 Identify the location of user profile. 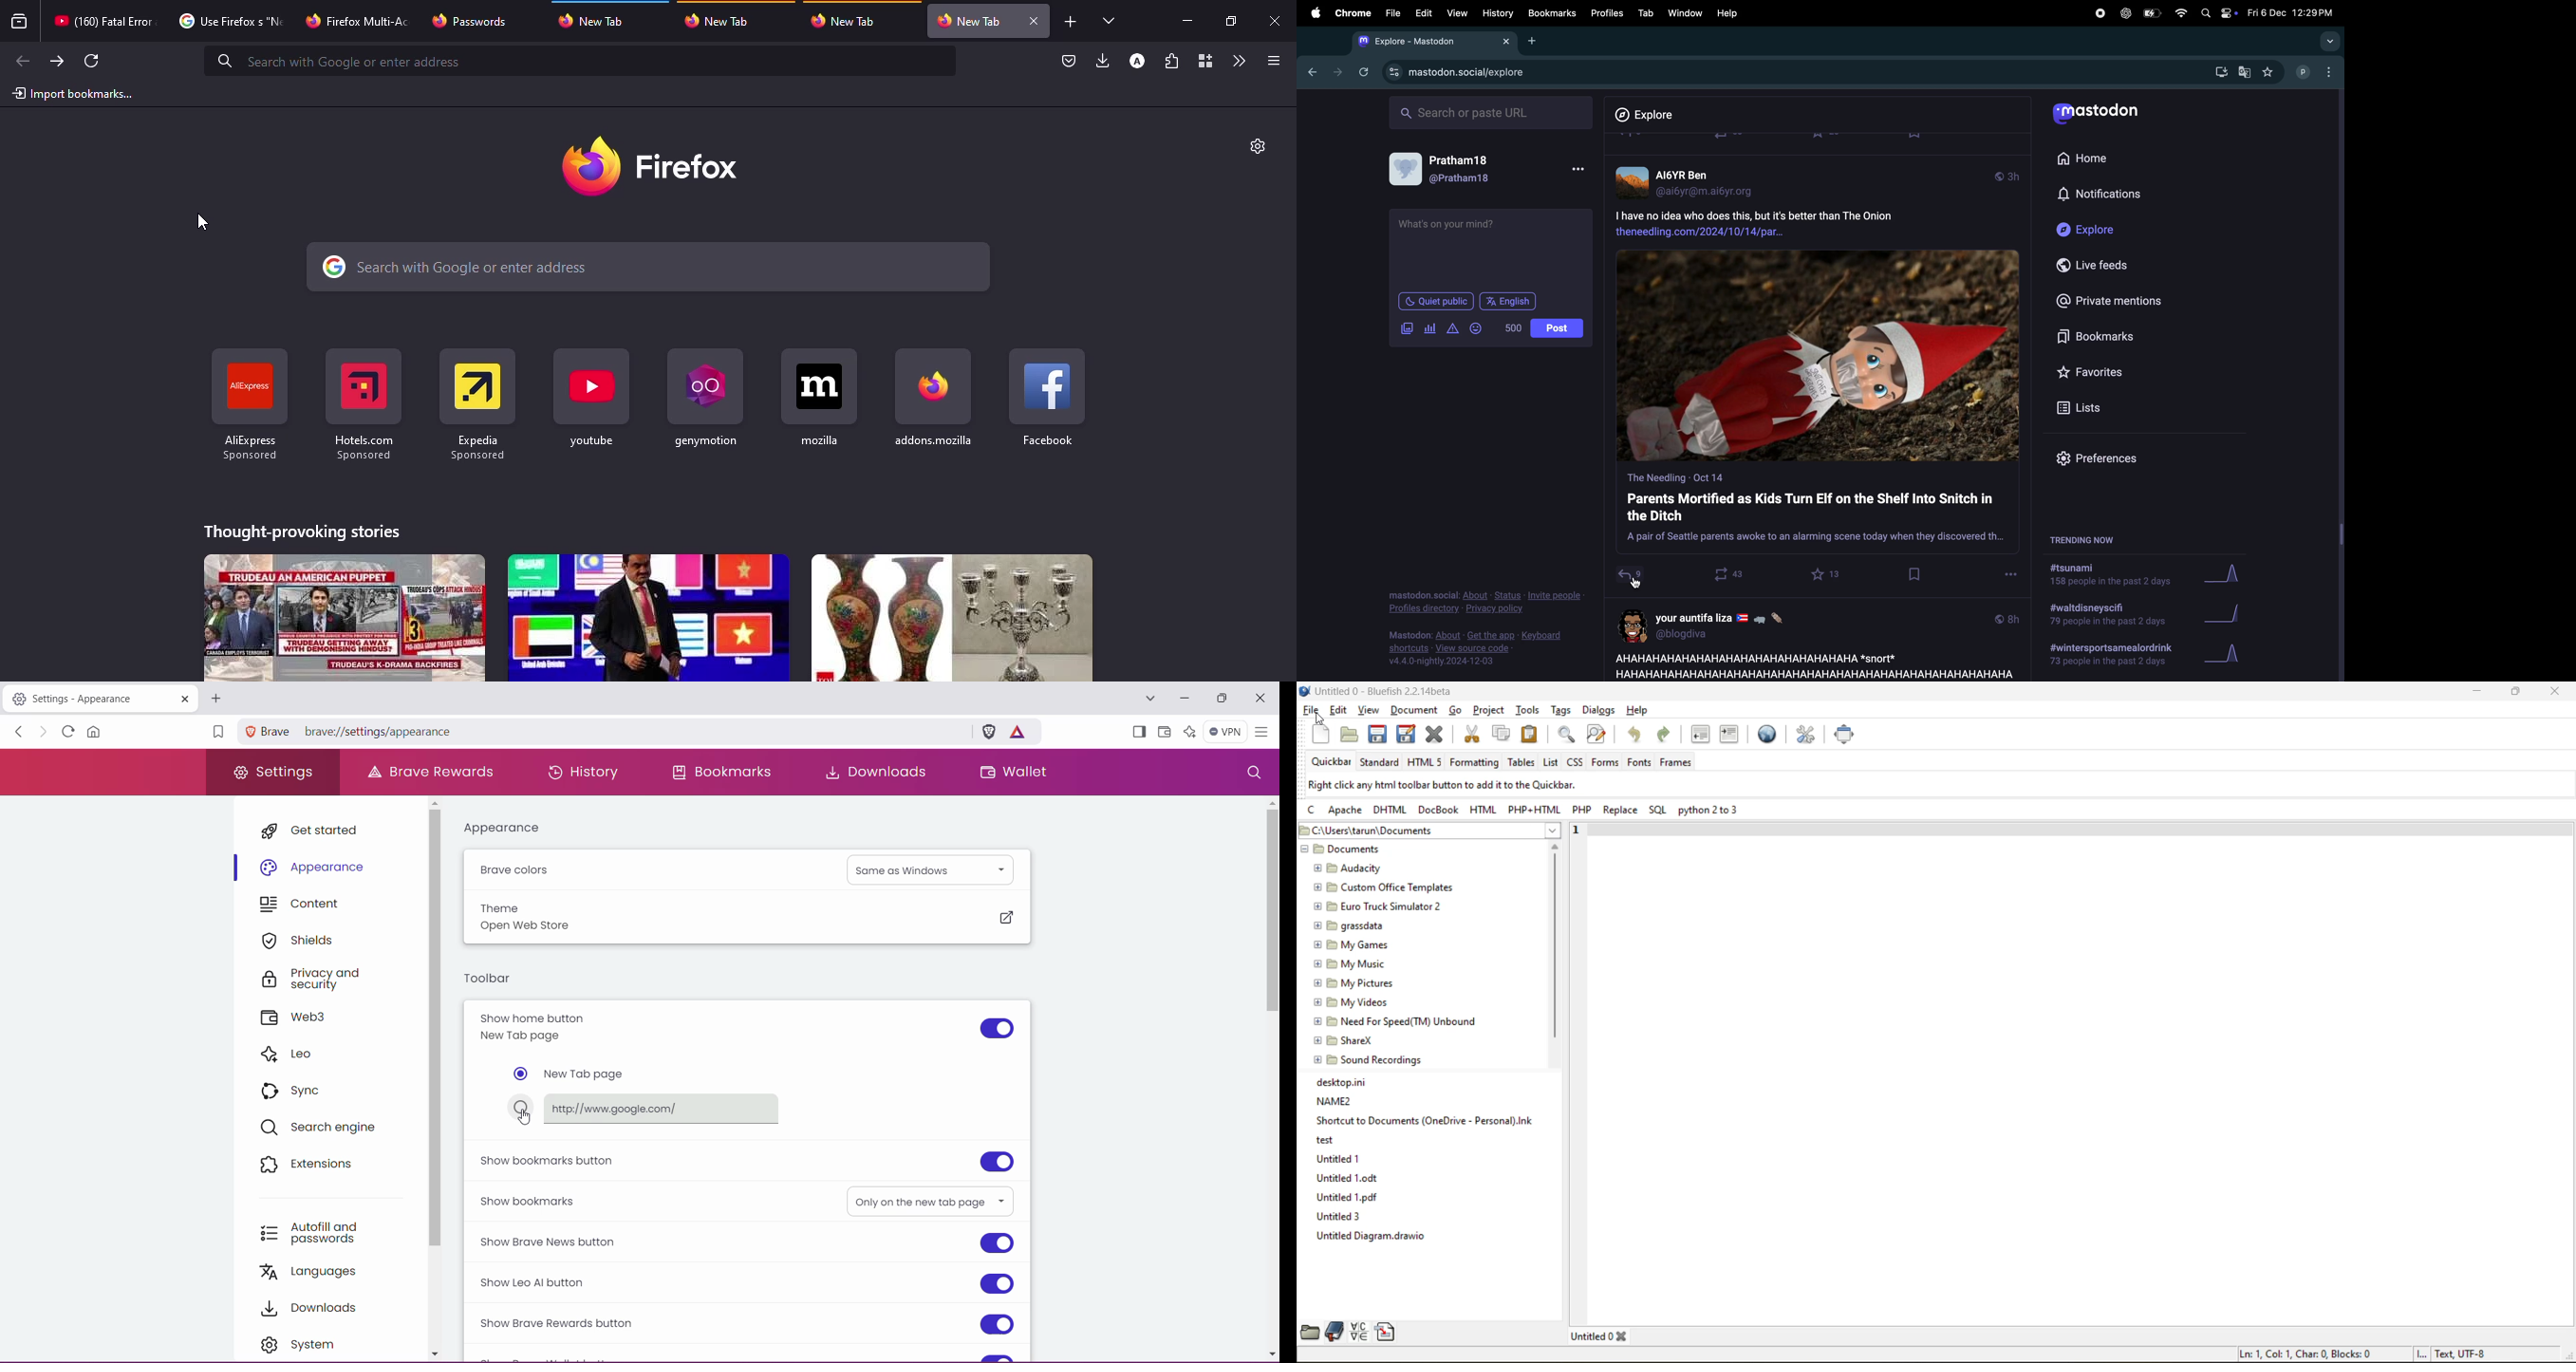
(1692, 181).